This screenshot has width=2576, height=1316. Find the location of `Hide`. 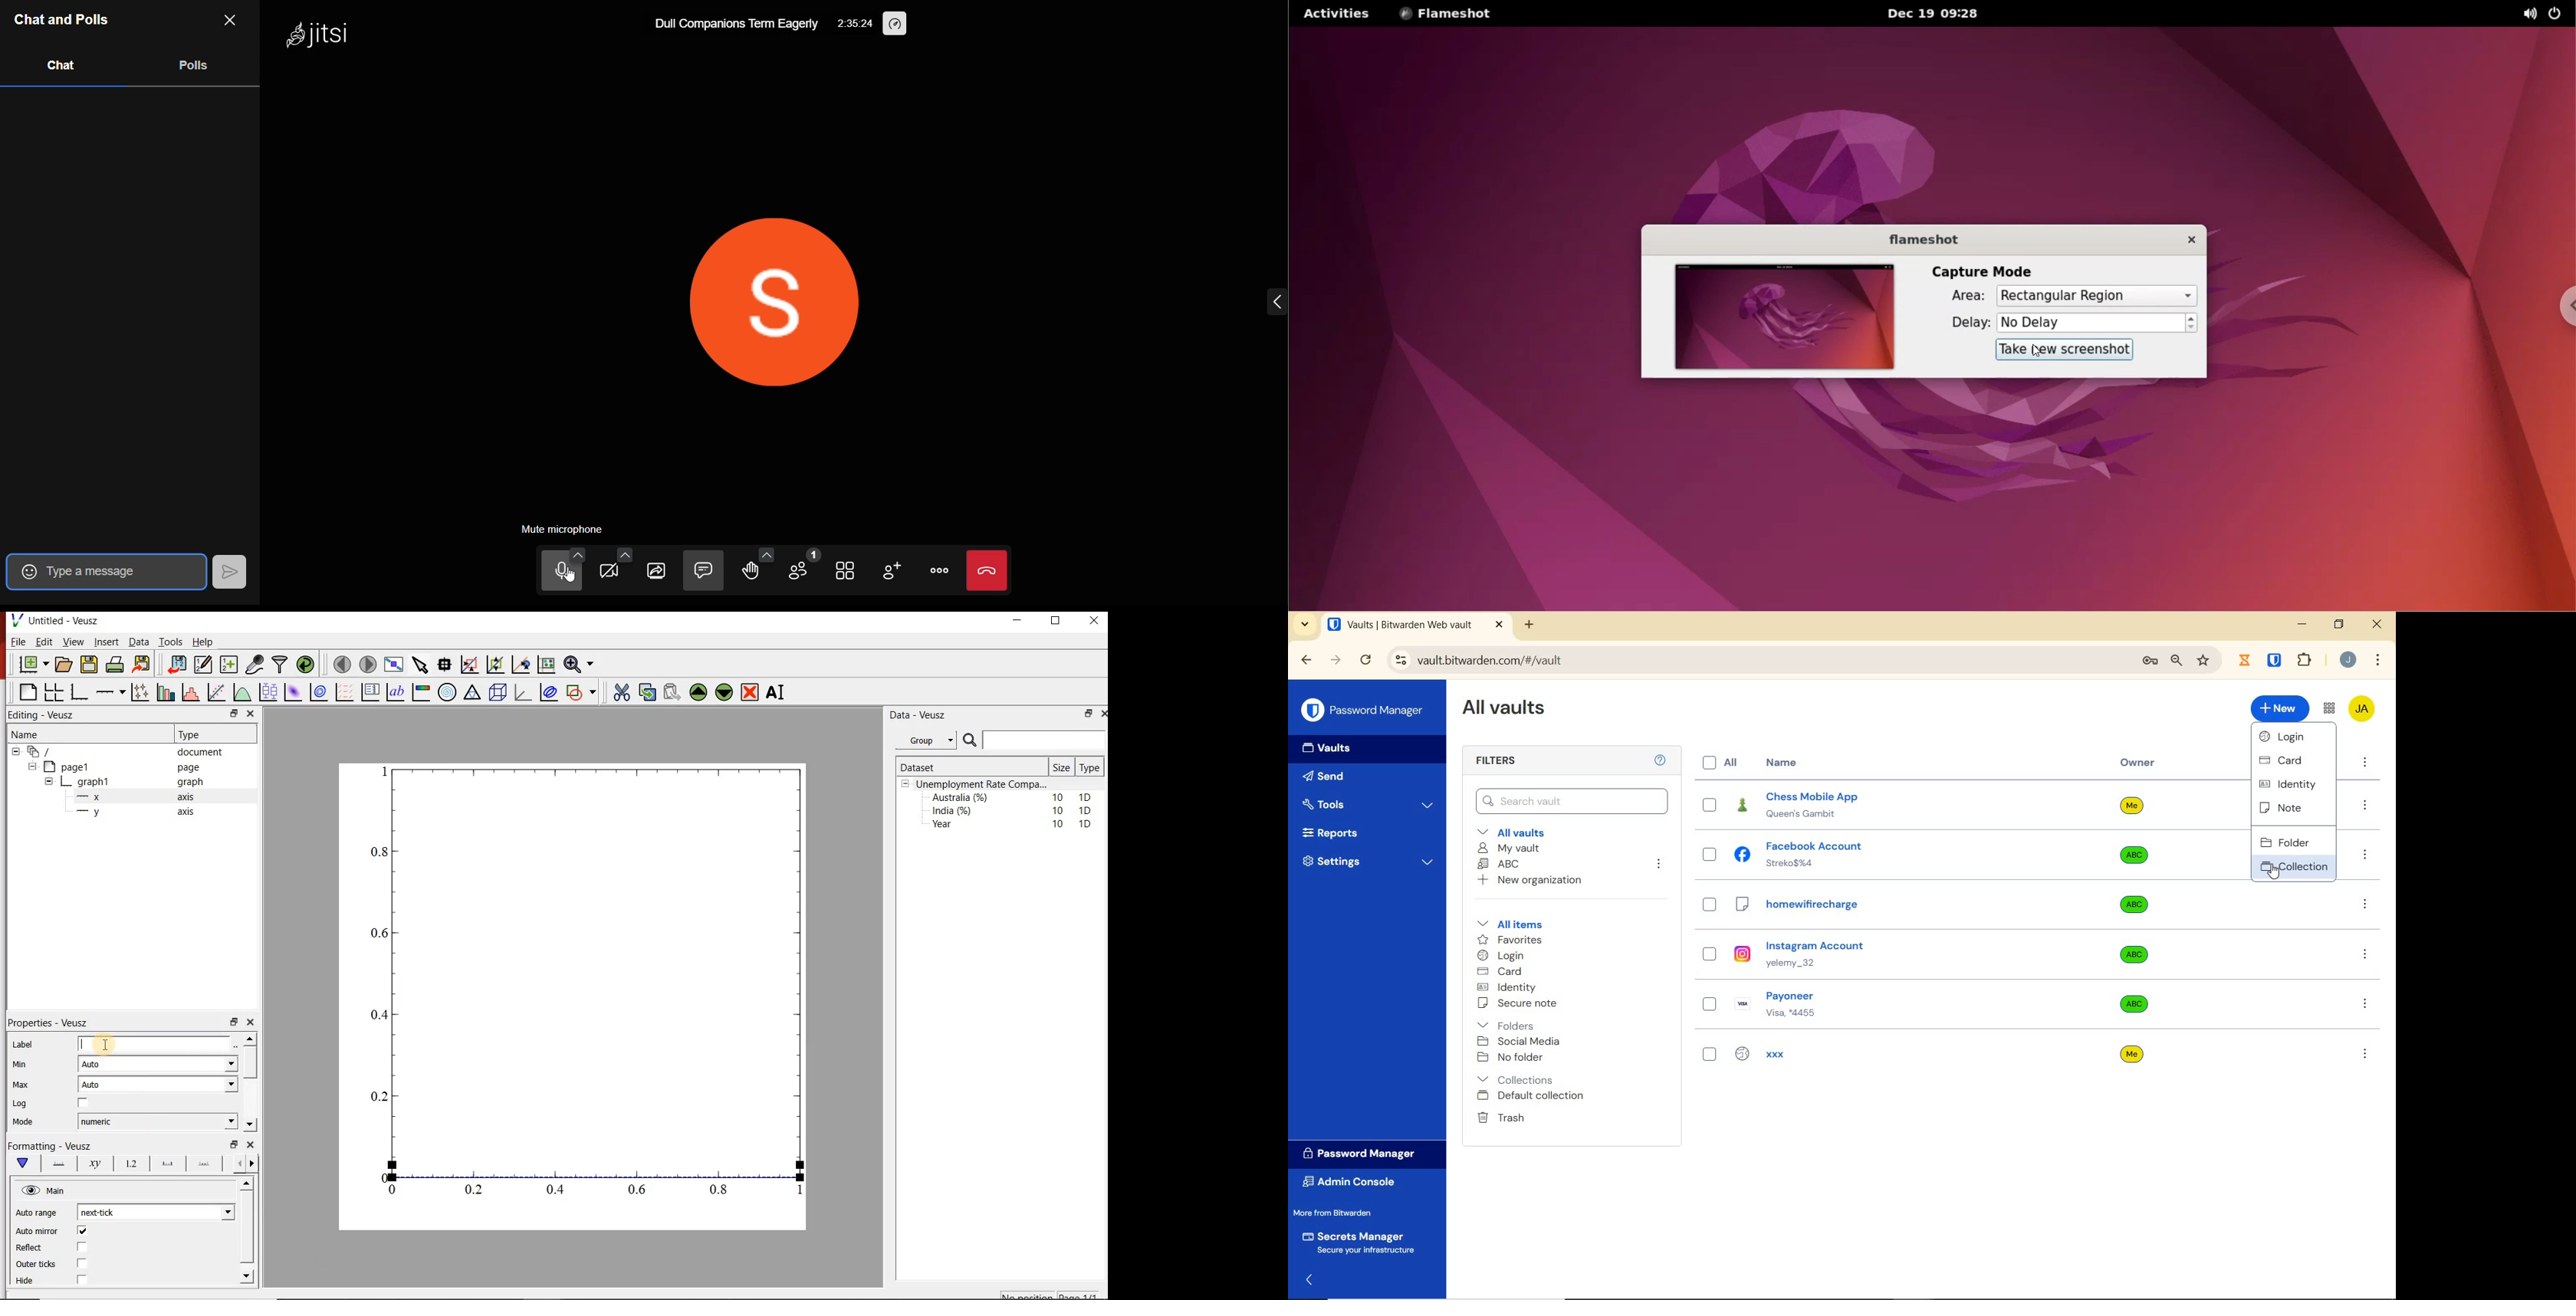

Hide is located at coordinates (26, 1280).